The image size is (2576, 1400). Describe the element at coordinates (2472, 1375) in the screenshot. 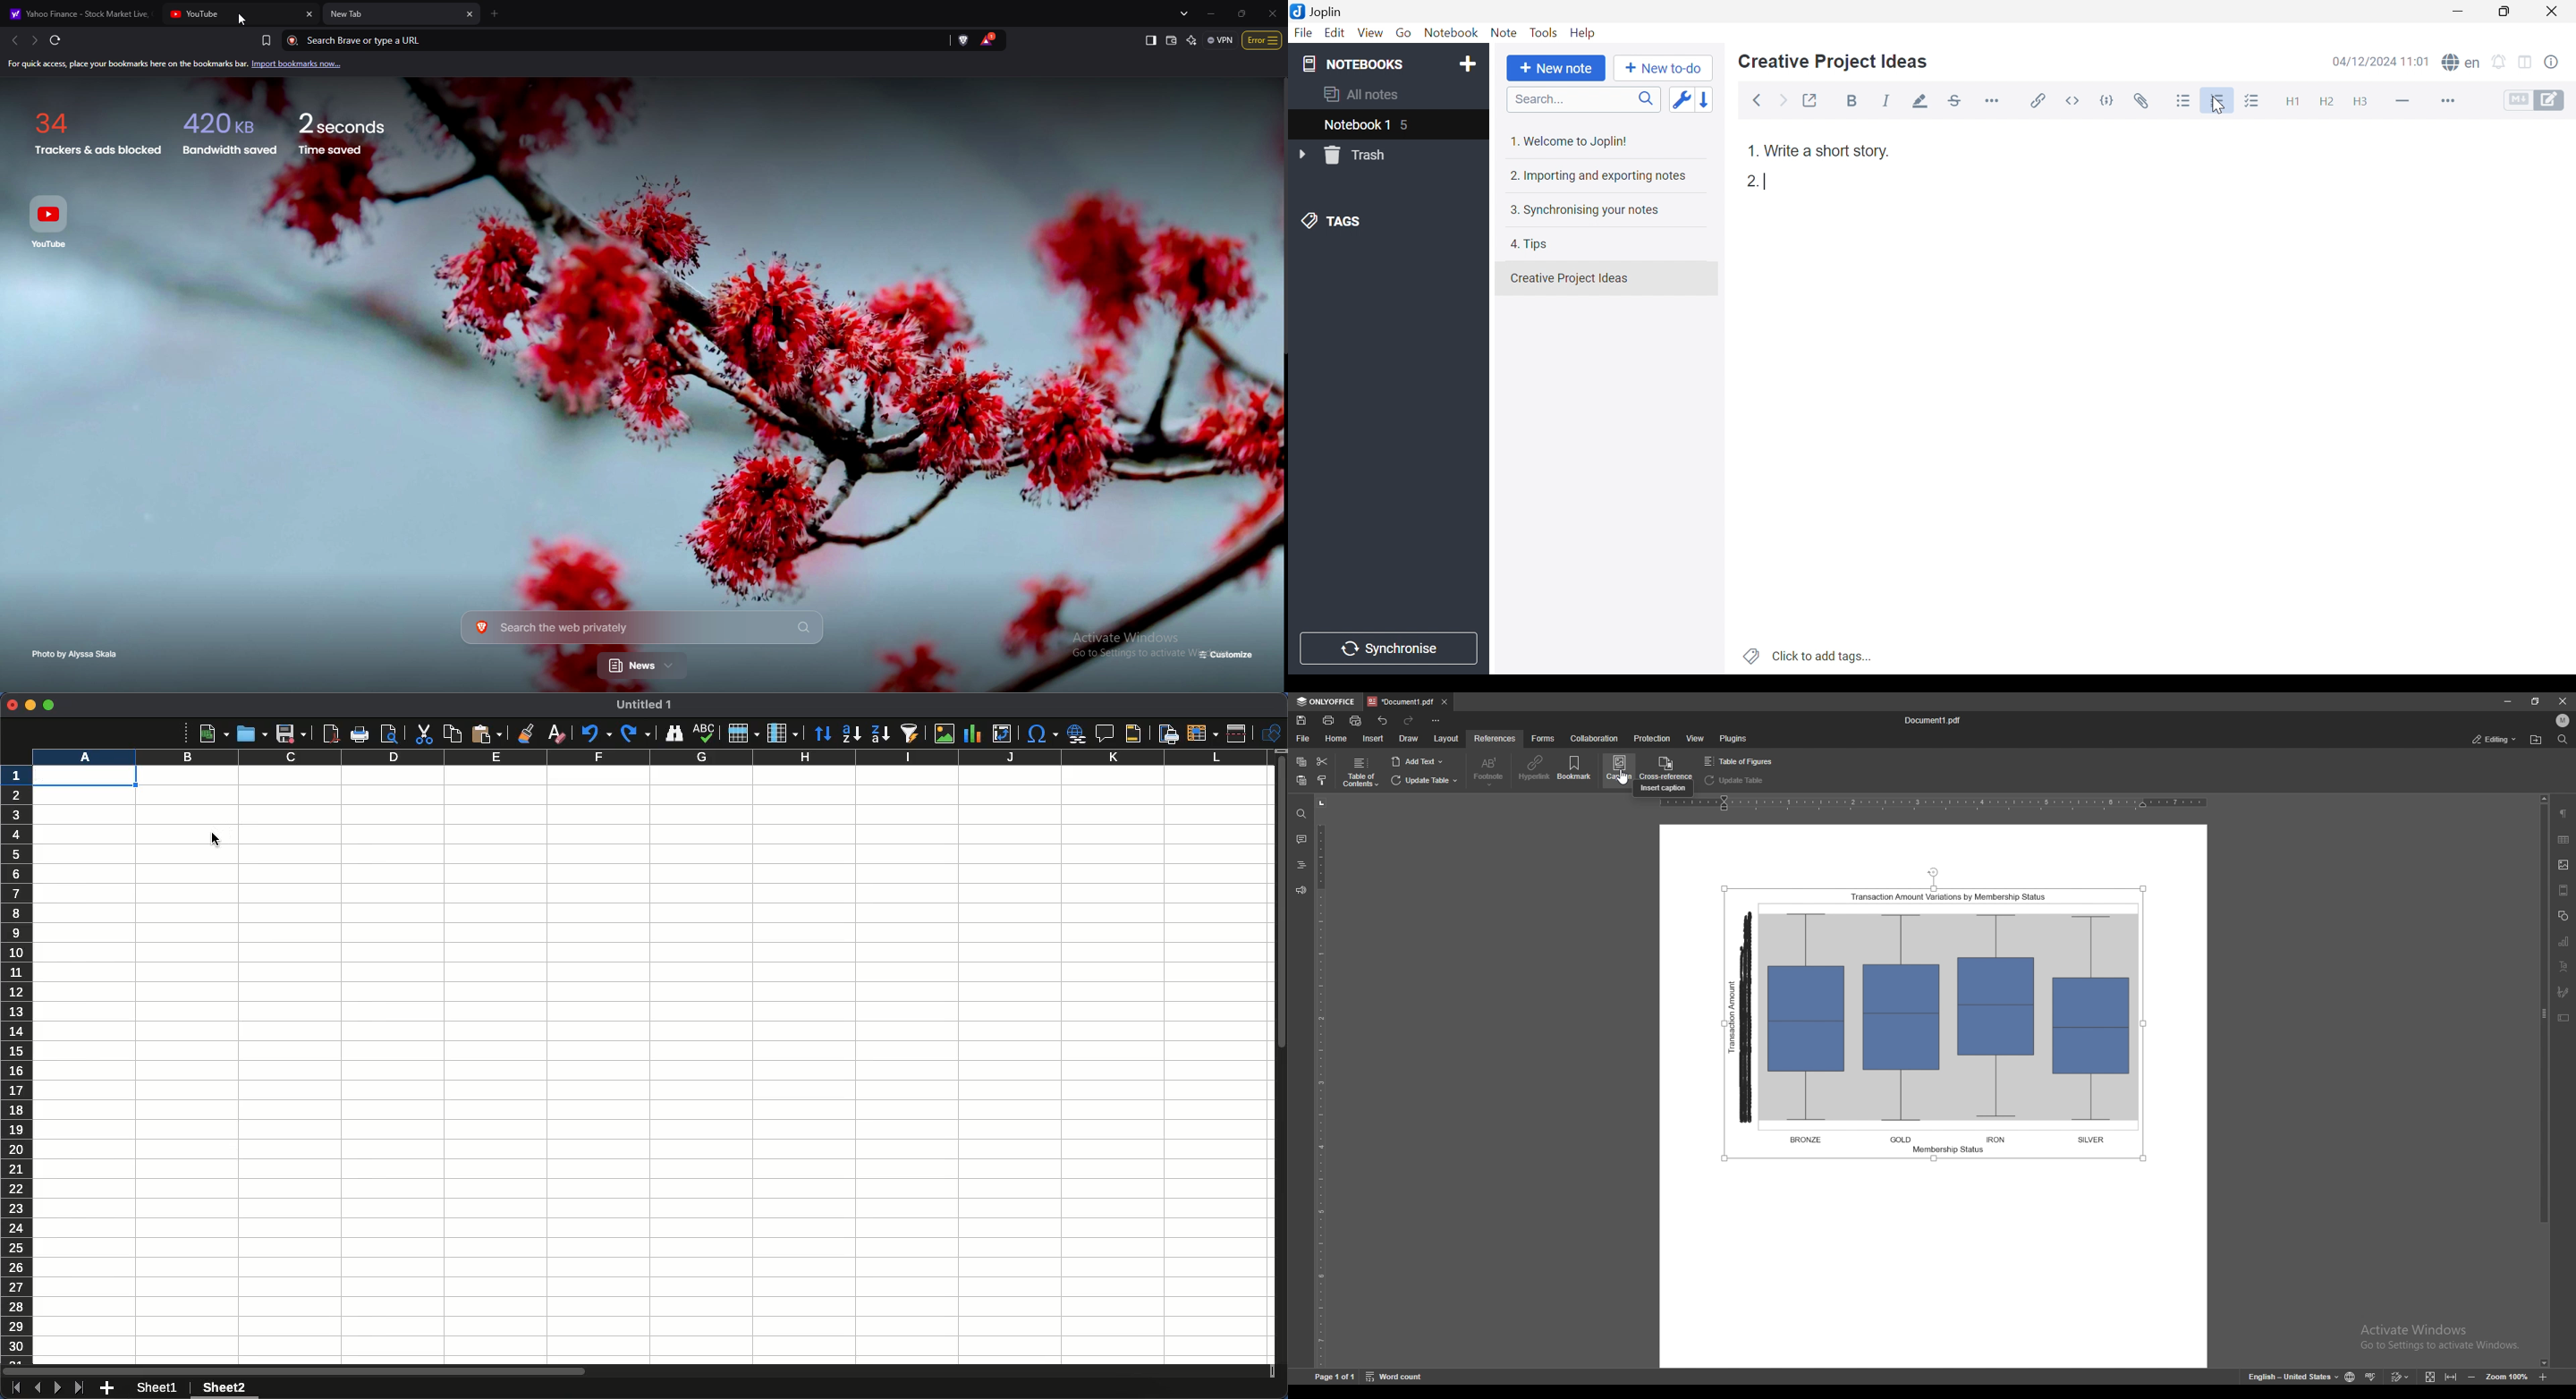

I see `zoom out` at that location.